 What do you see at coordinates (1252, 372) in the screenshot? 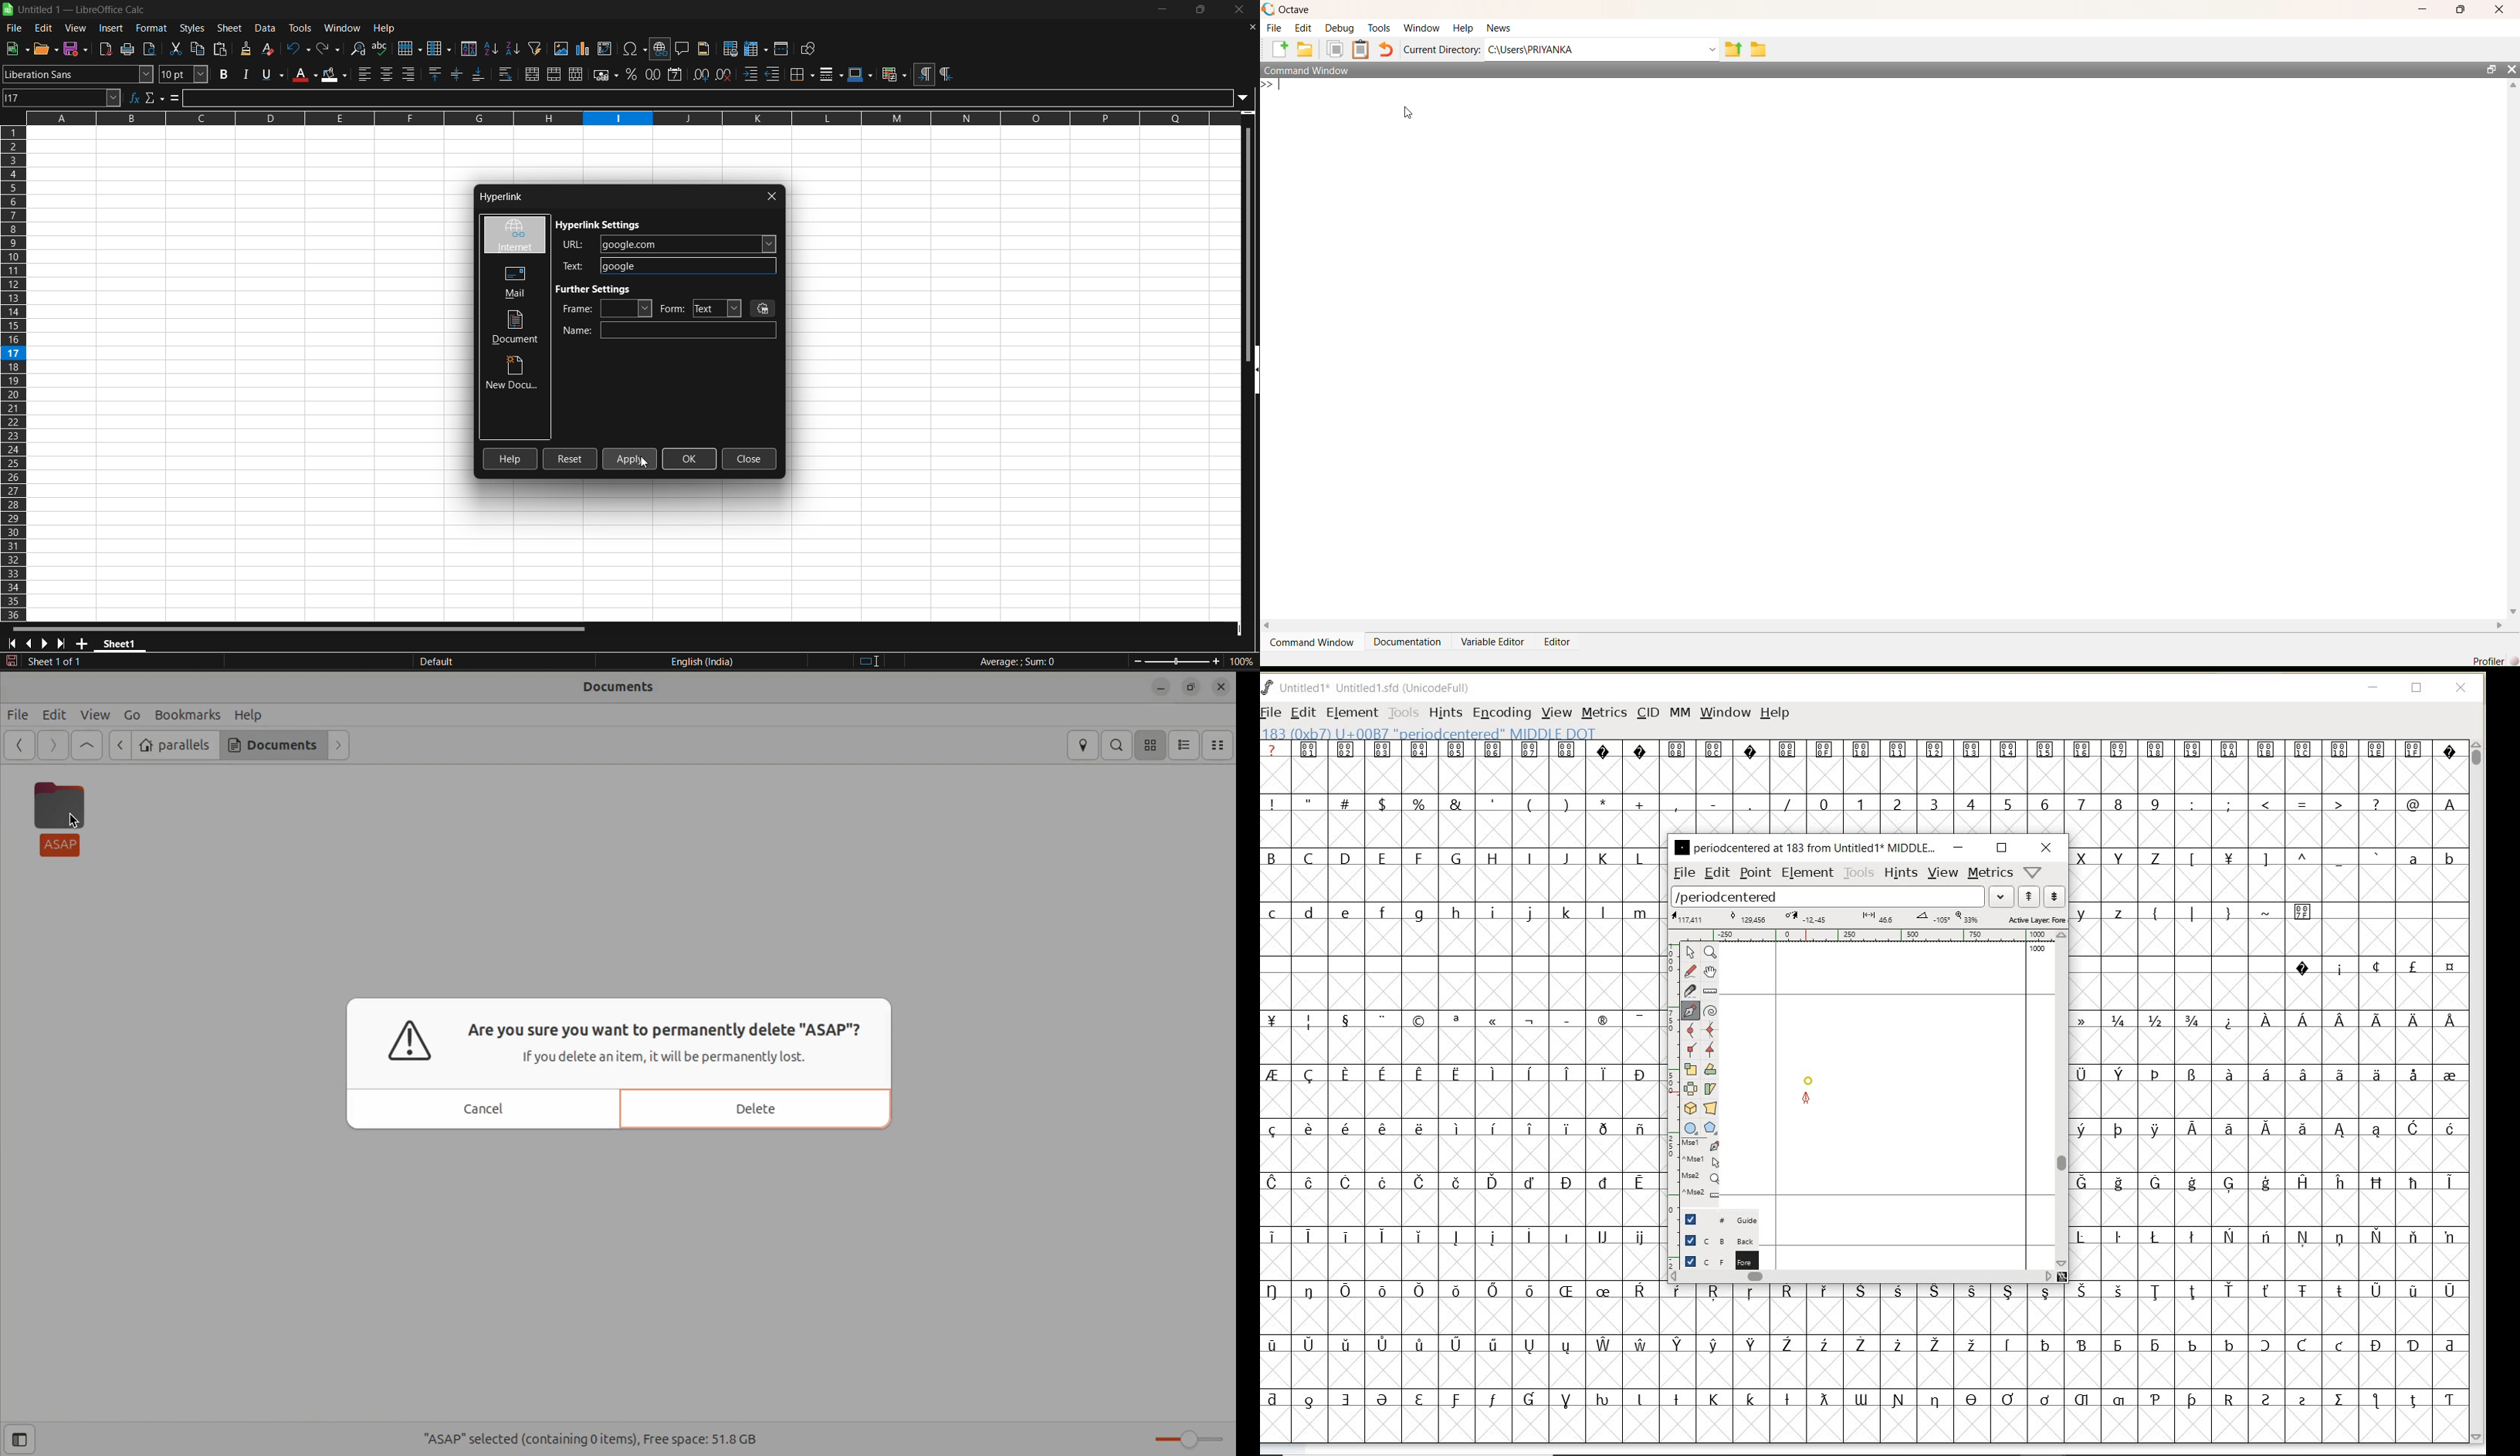
I see `hide` at bounding box center [1252, 372].